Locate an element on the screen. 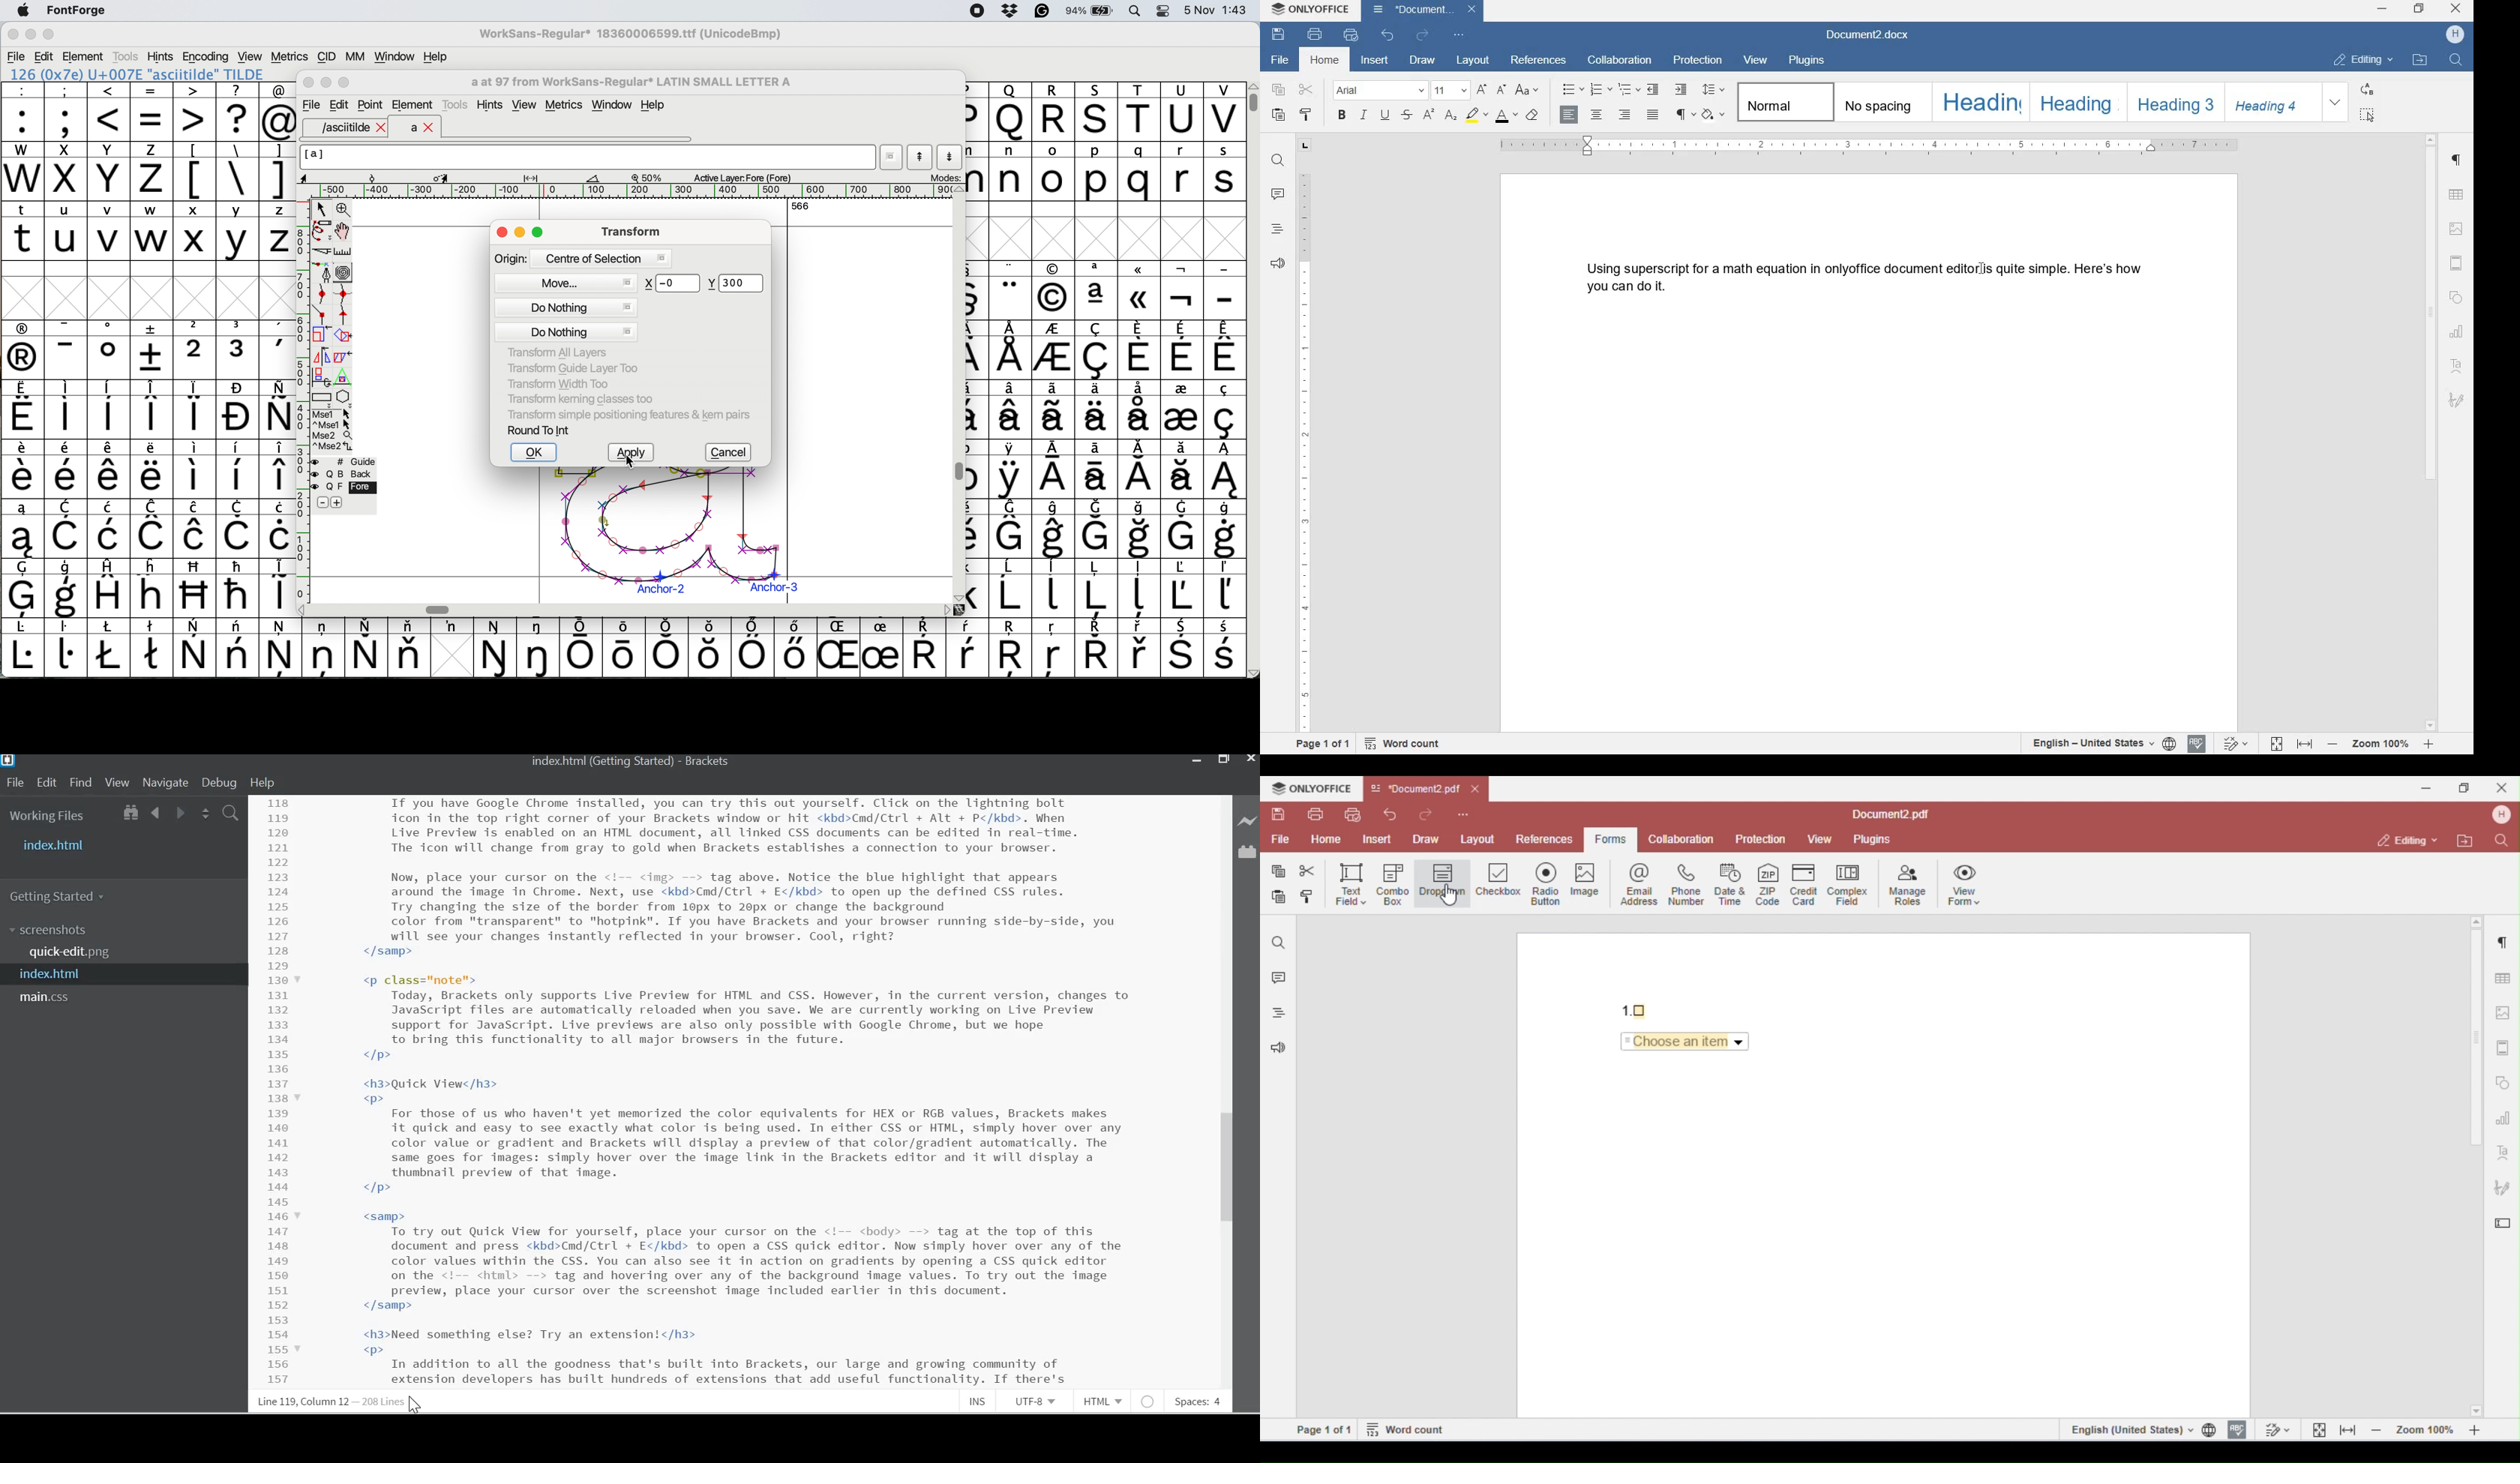 The image size is (2520, 1484). highlight color is located at coordinates (1475, 114).